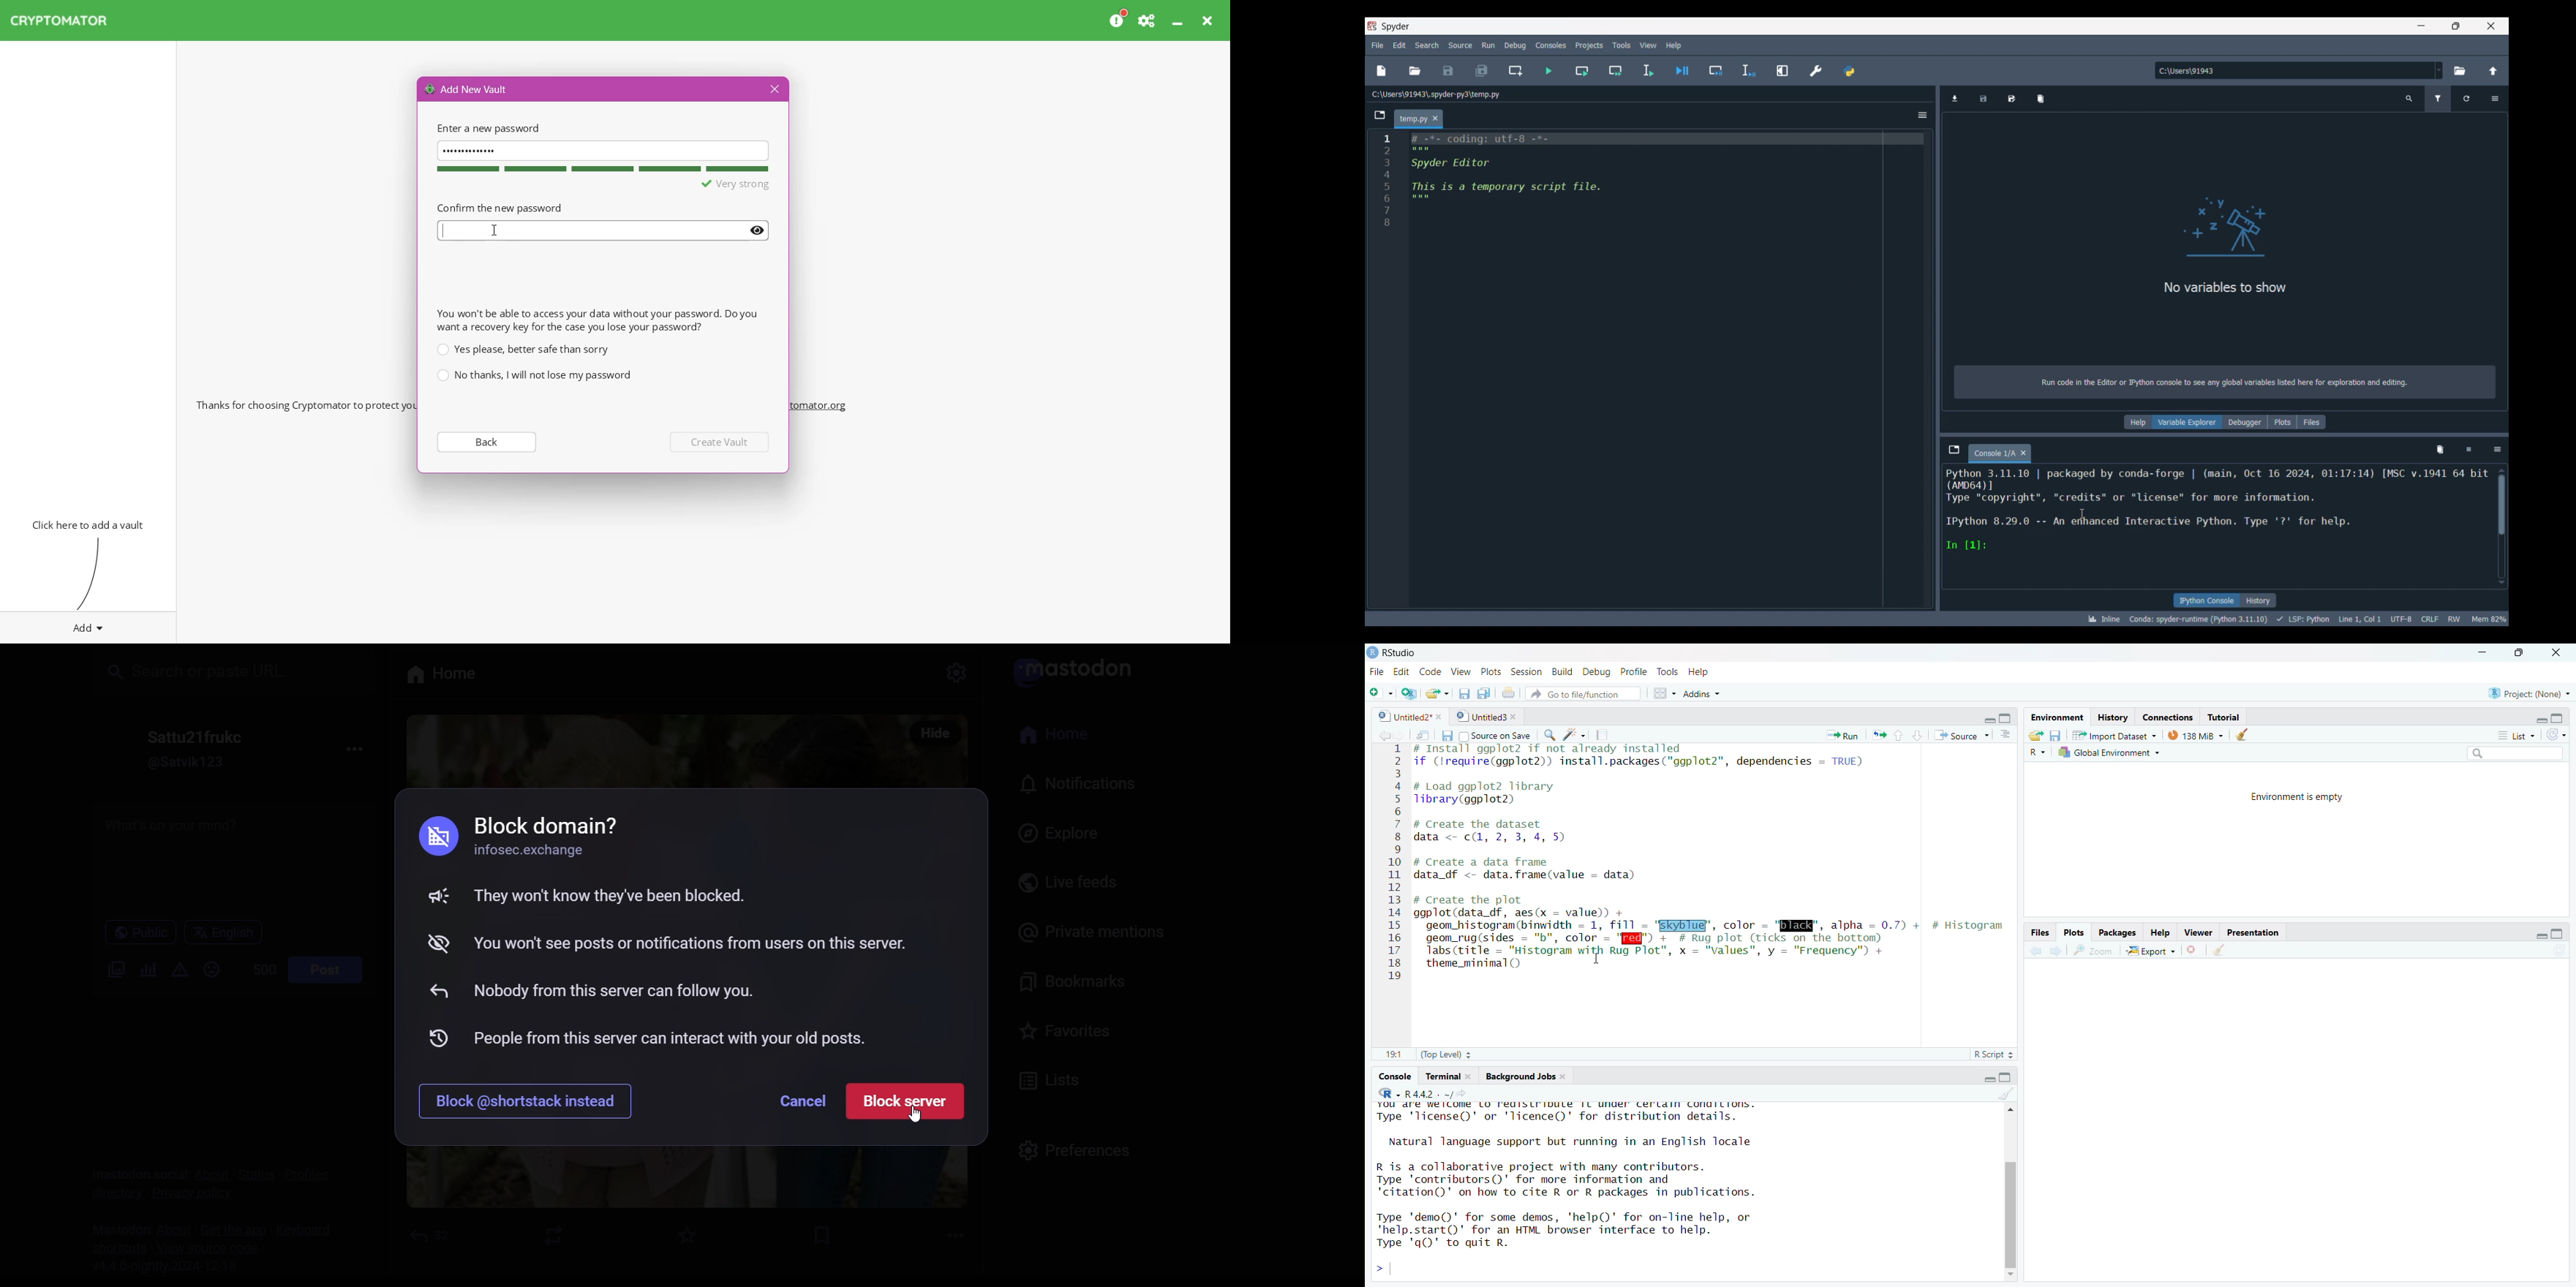 The height and width of the screenshot is (1288, 2576). I want to click on Code details, so click(2297, 619).